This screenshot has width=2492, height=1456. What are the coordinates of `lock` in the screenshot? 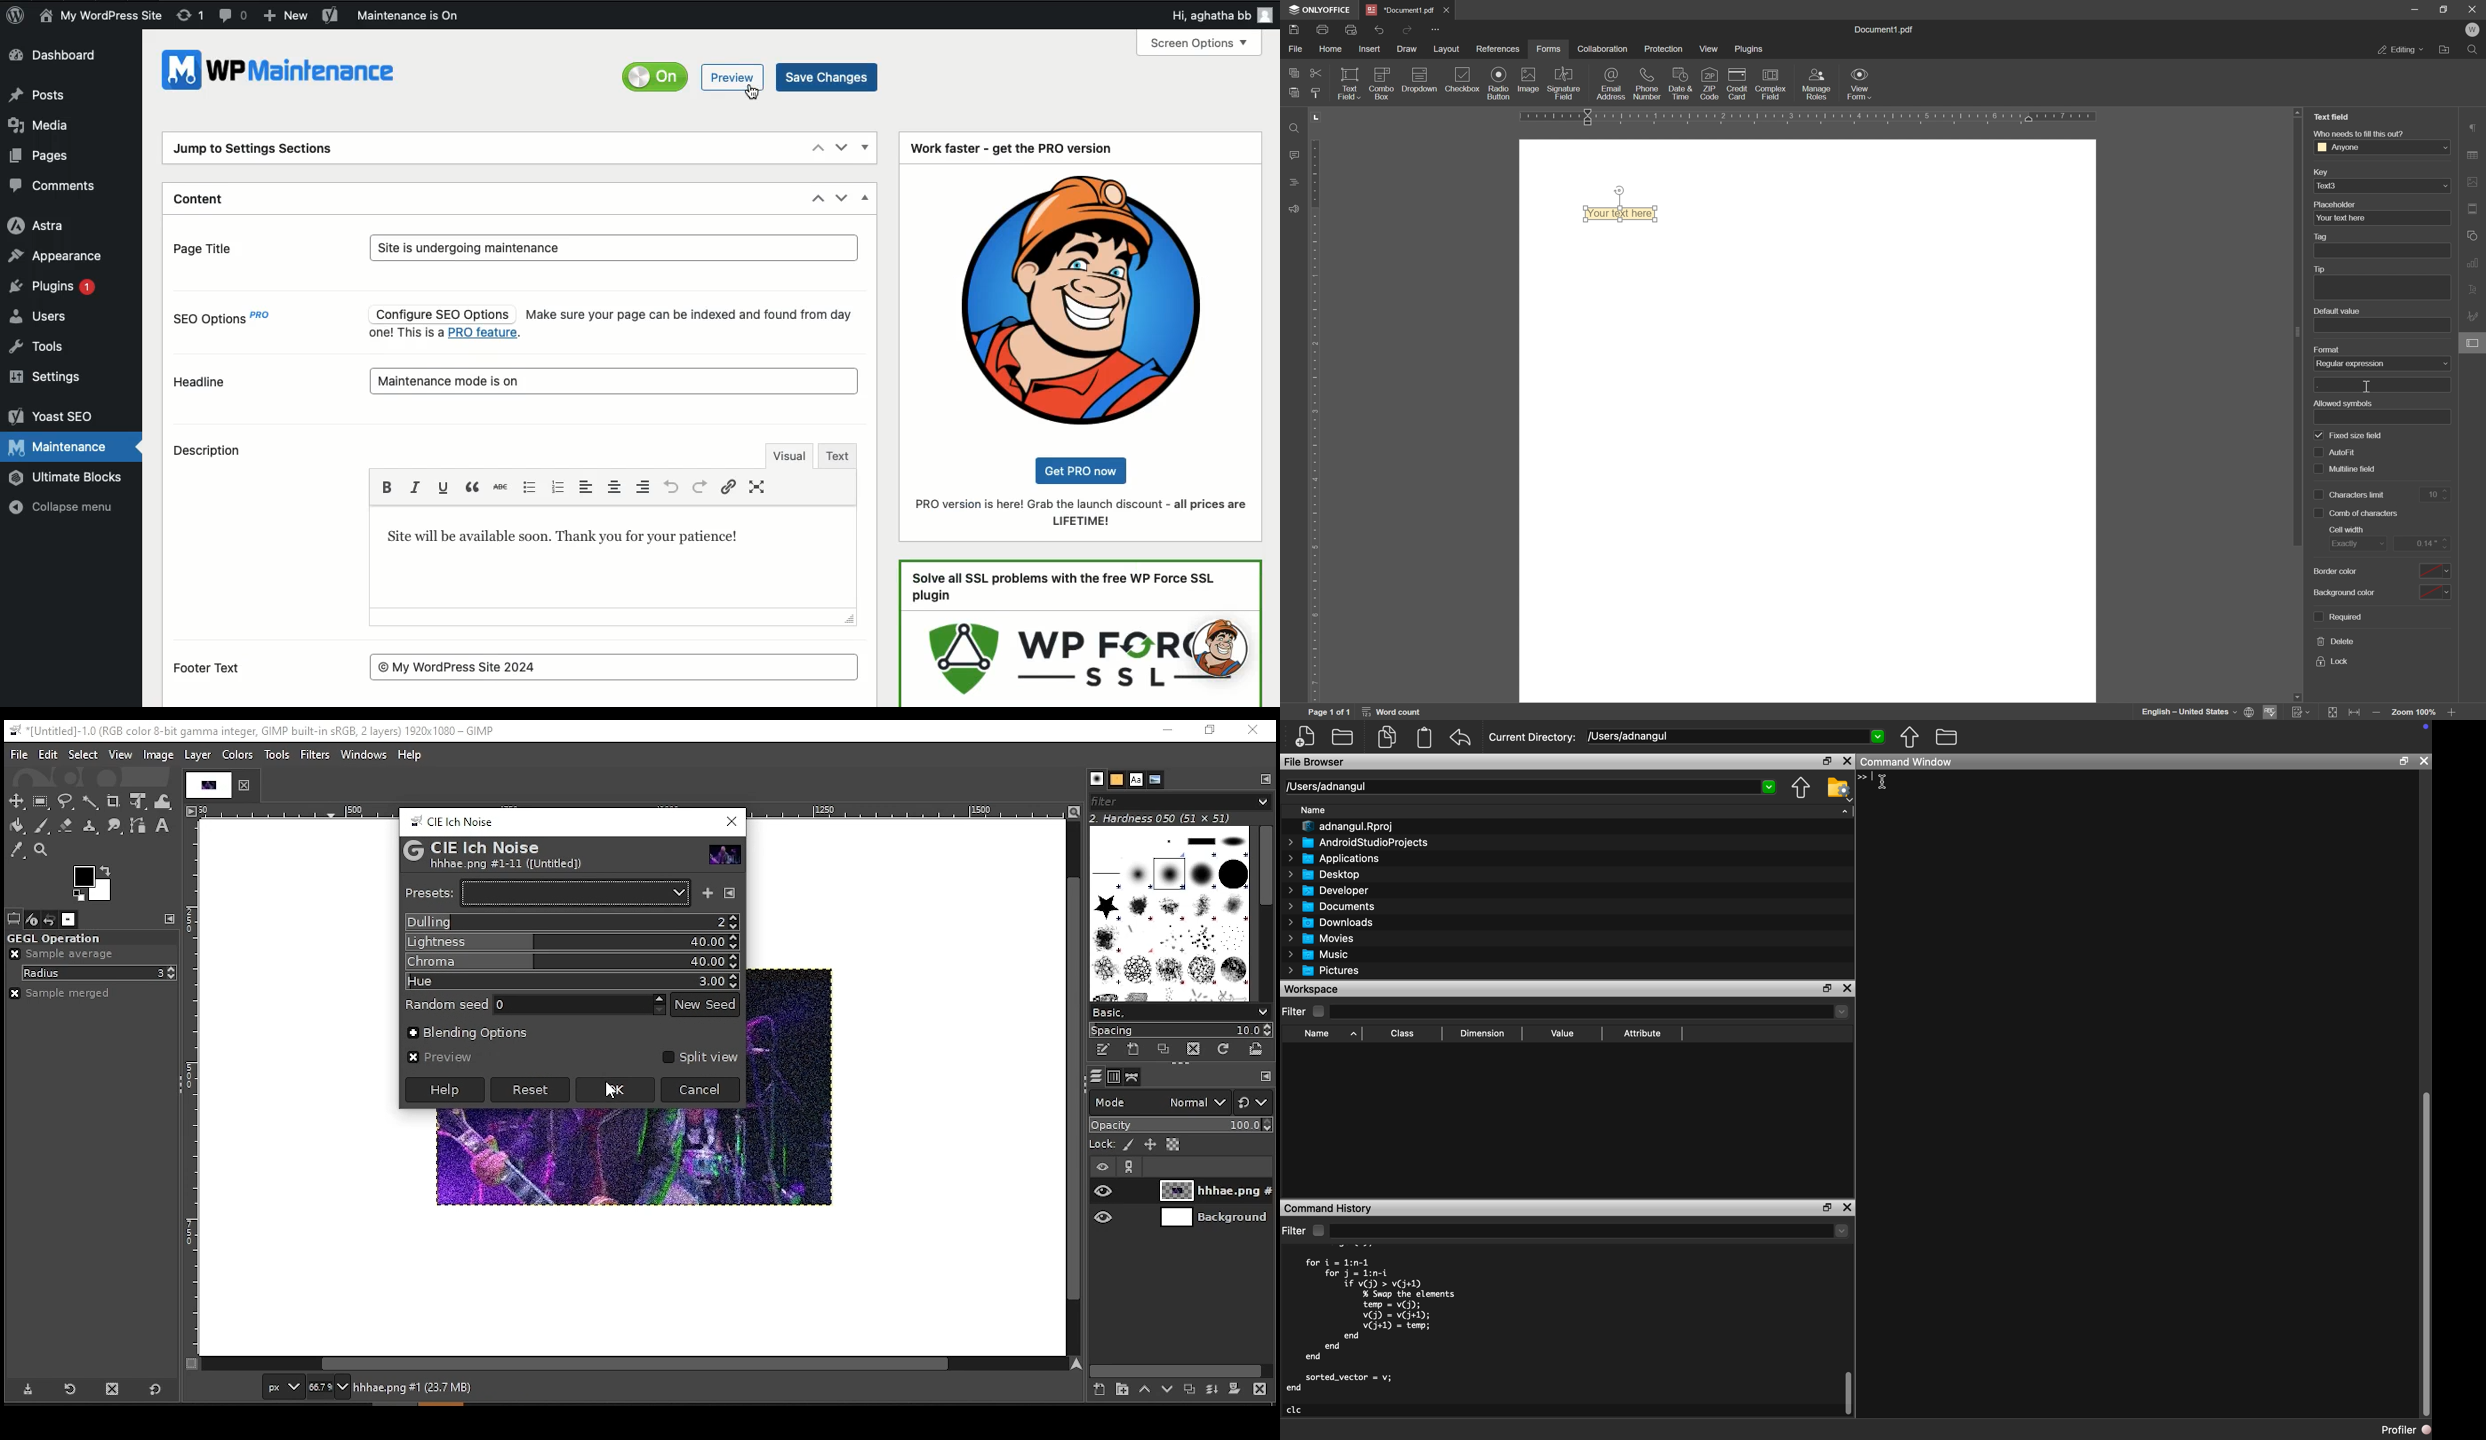 It's located at (1100, 1145).